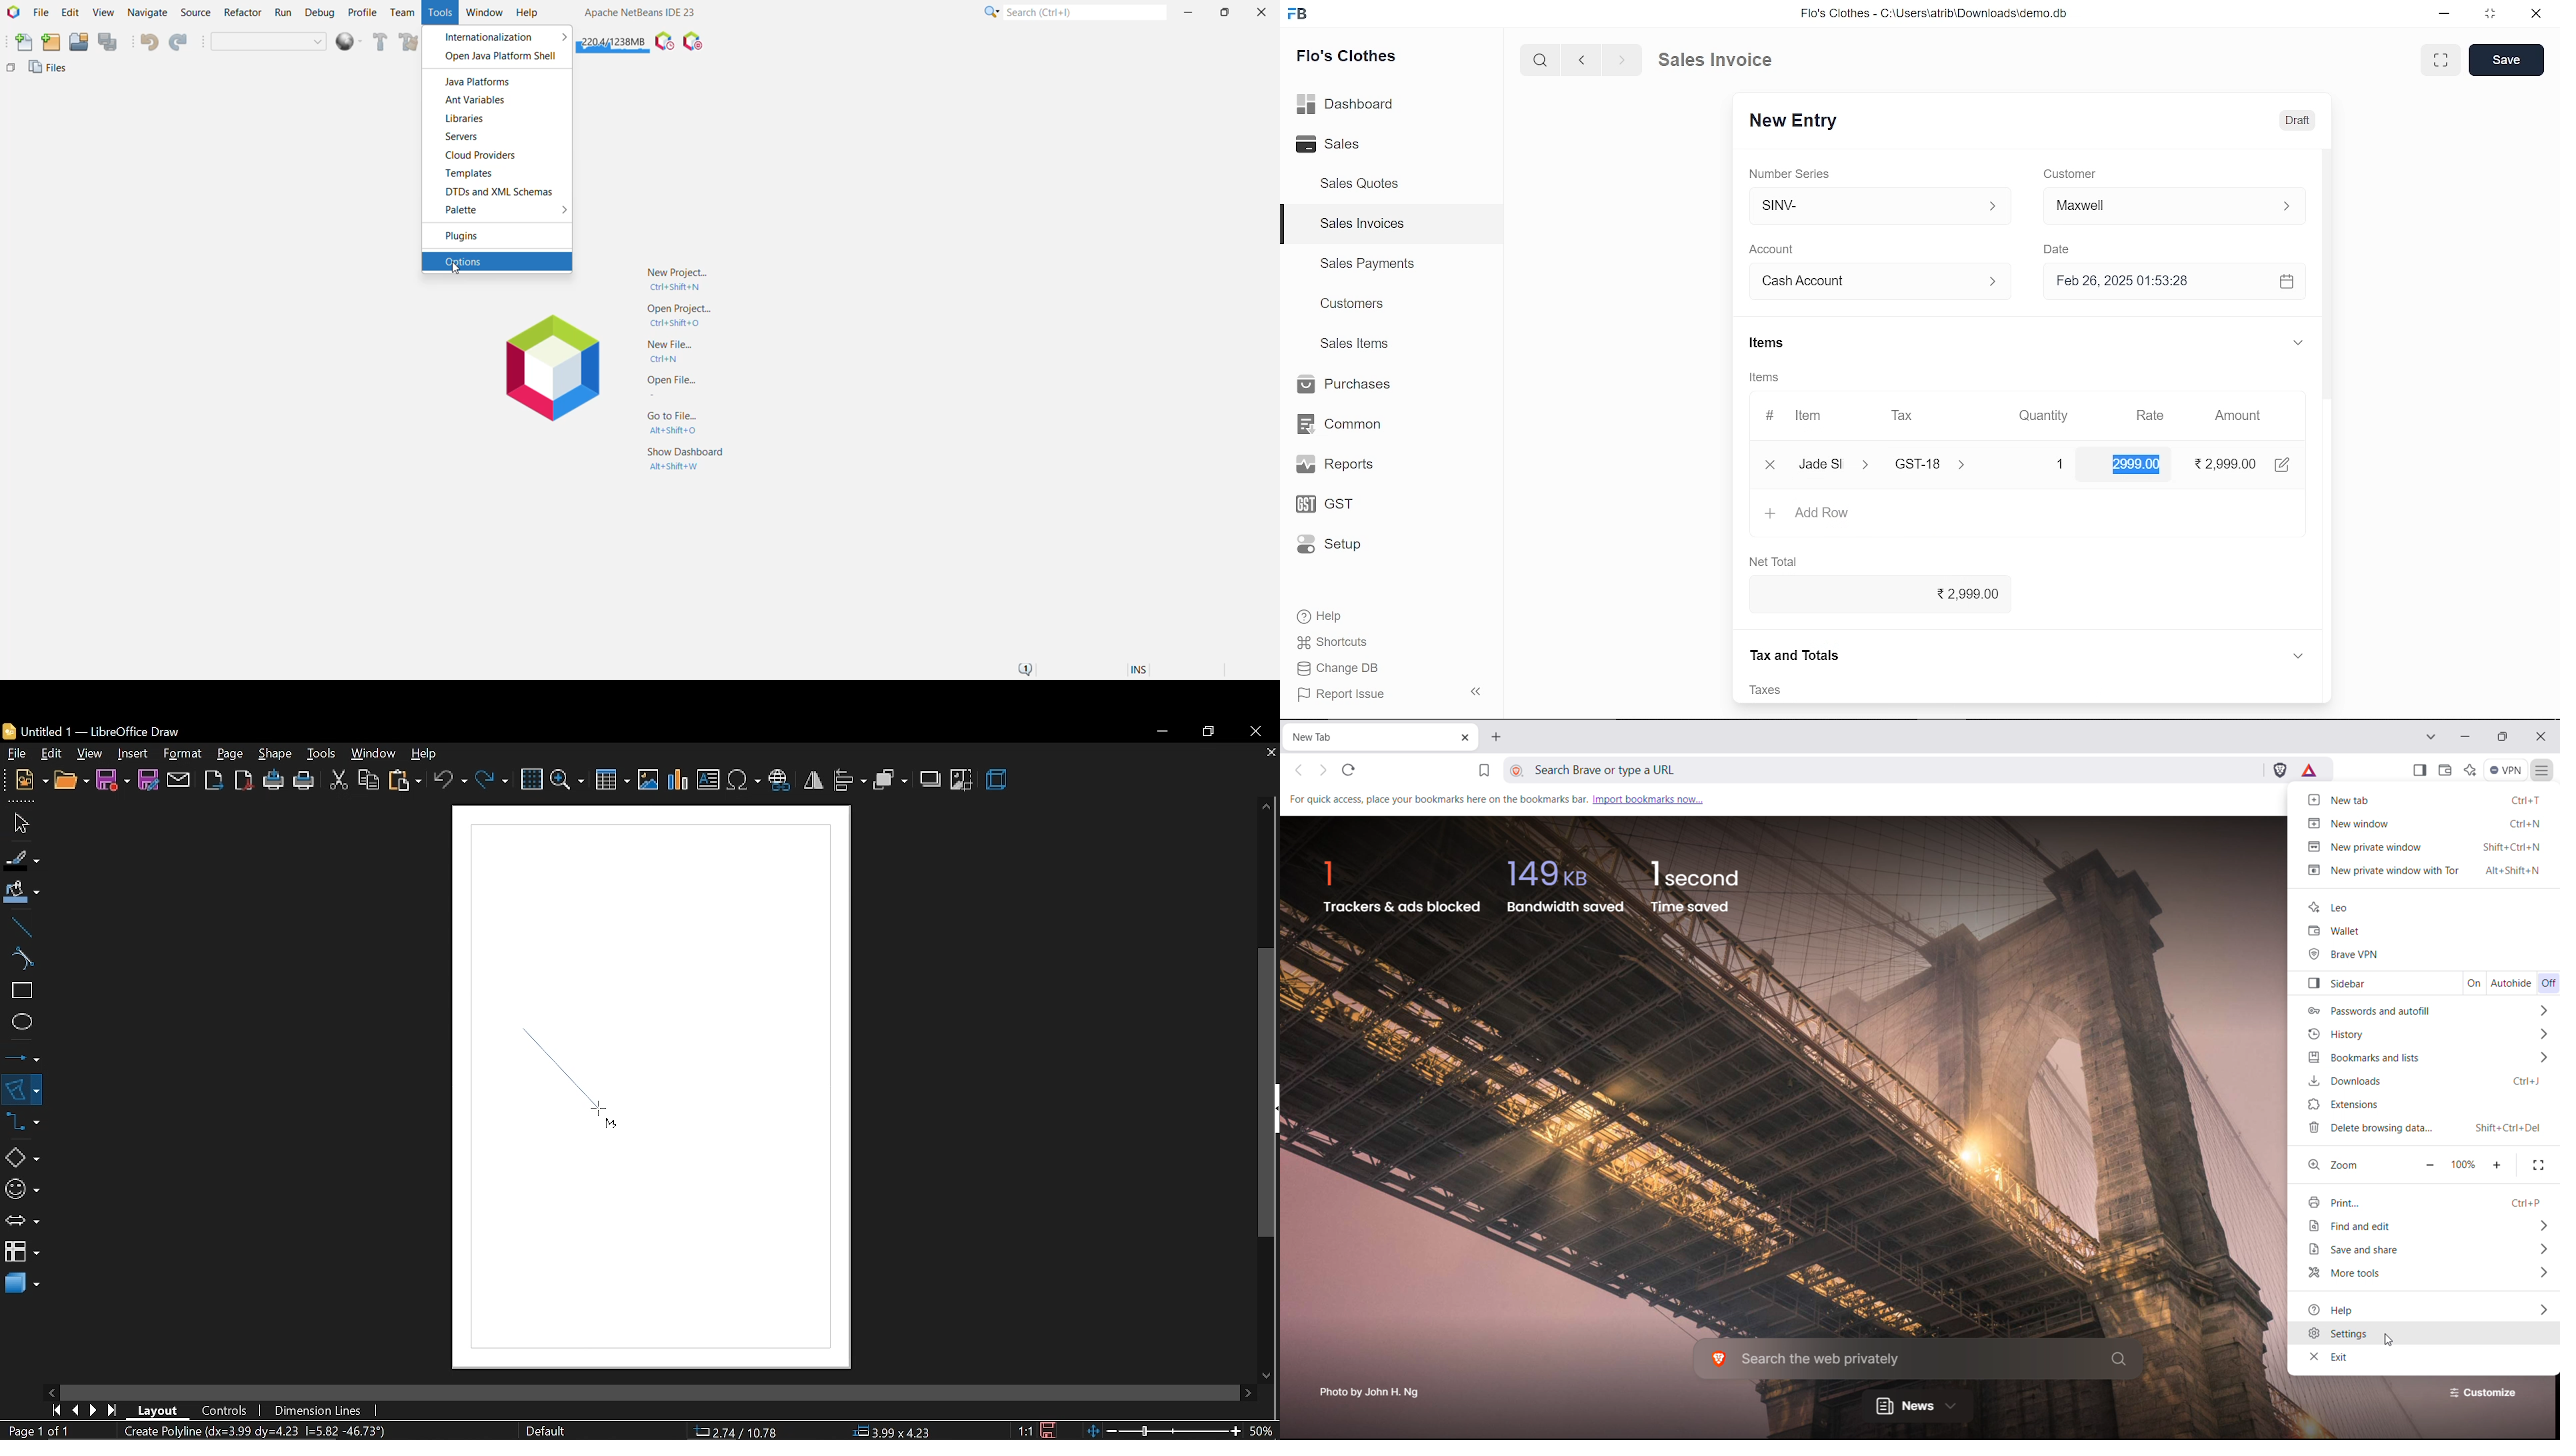  I want to click on tools, so click(321, 754).